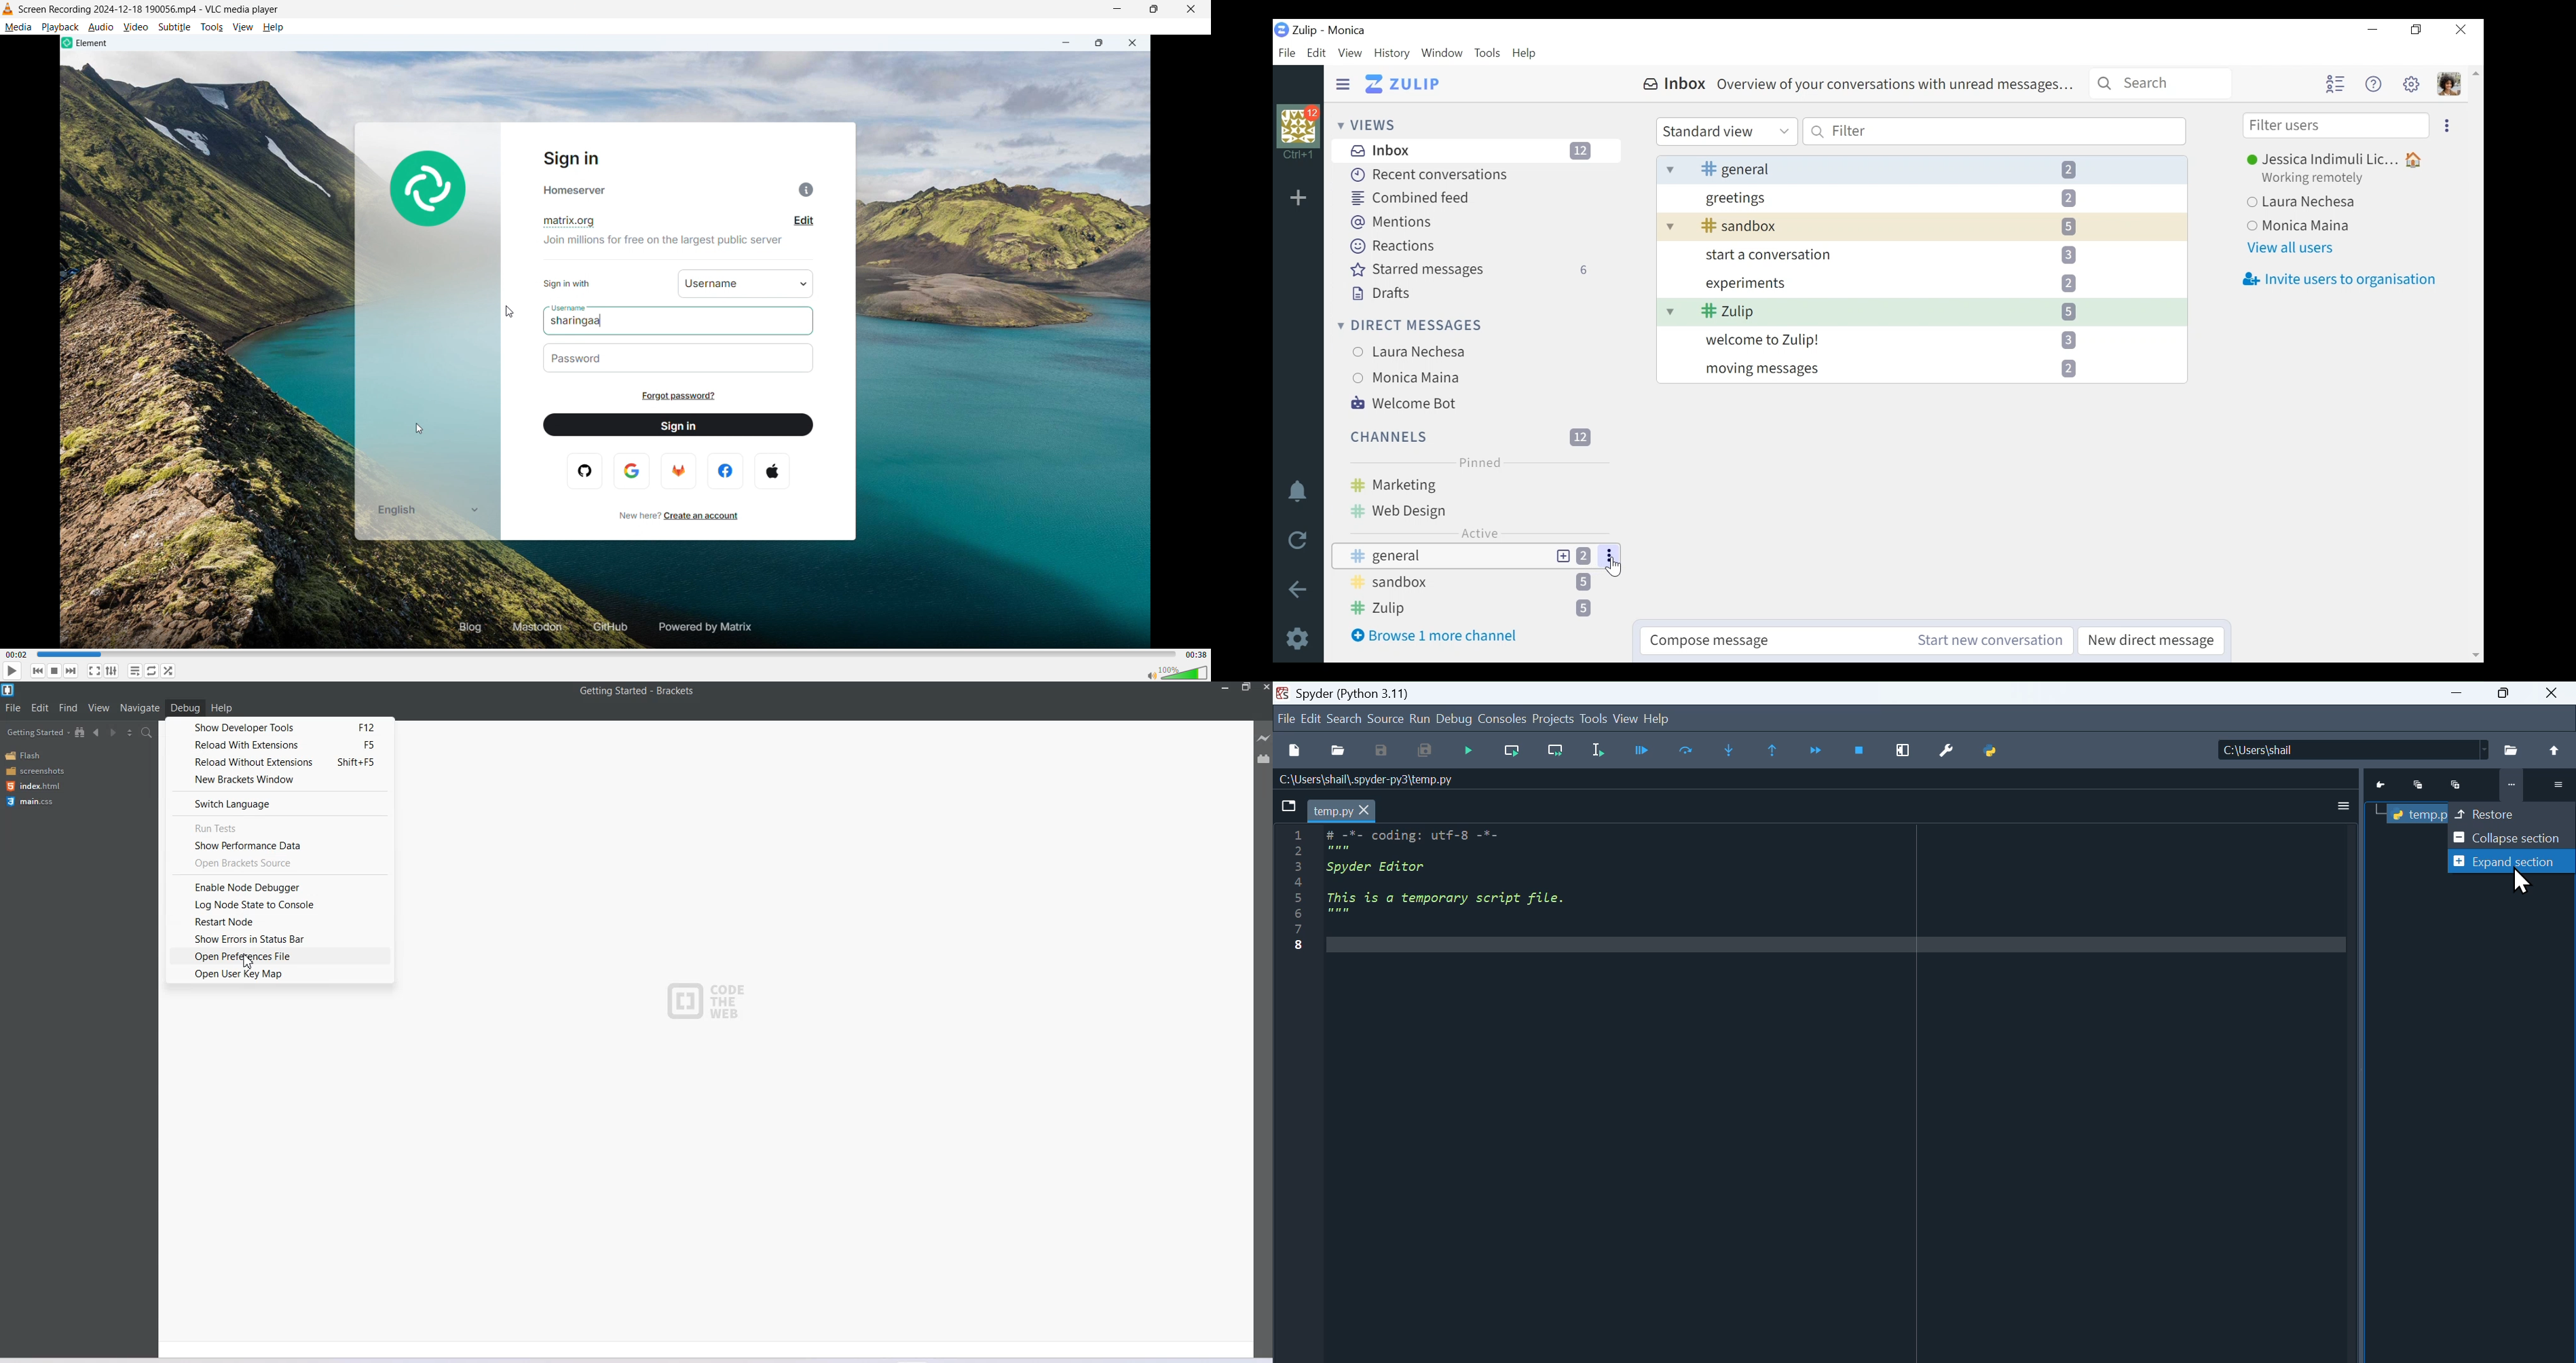 This screenshot has height=1372, width=2576. I want to click on Laura Nechesa, so click(2335, 204).